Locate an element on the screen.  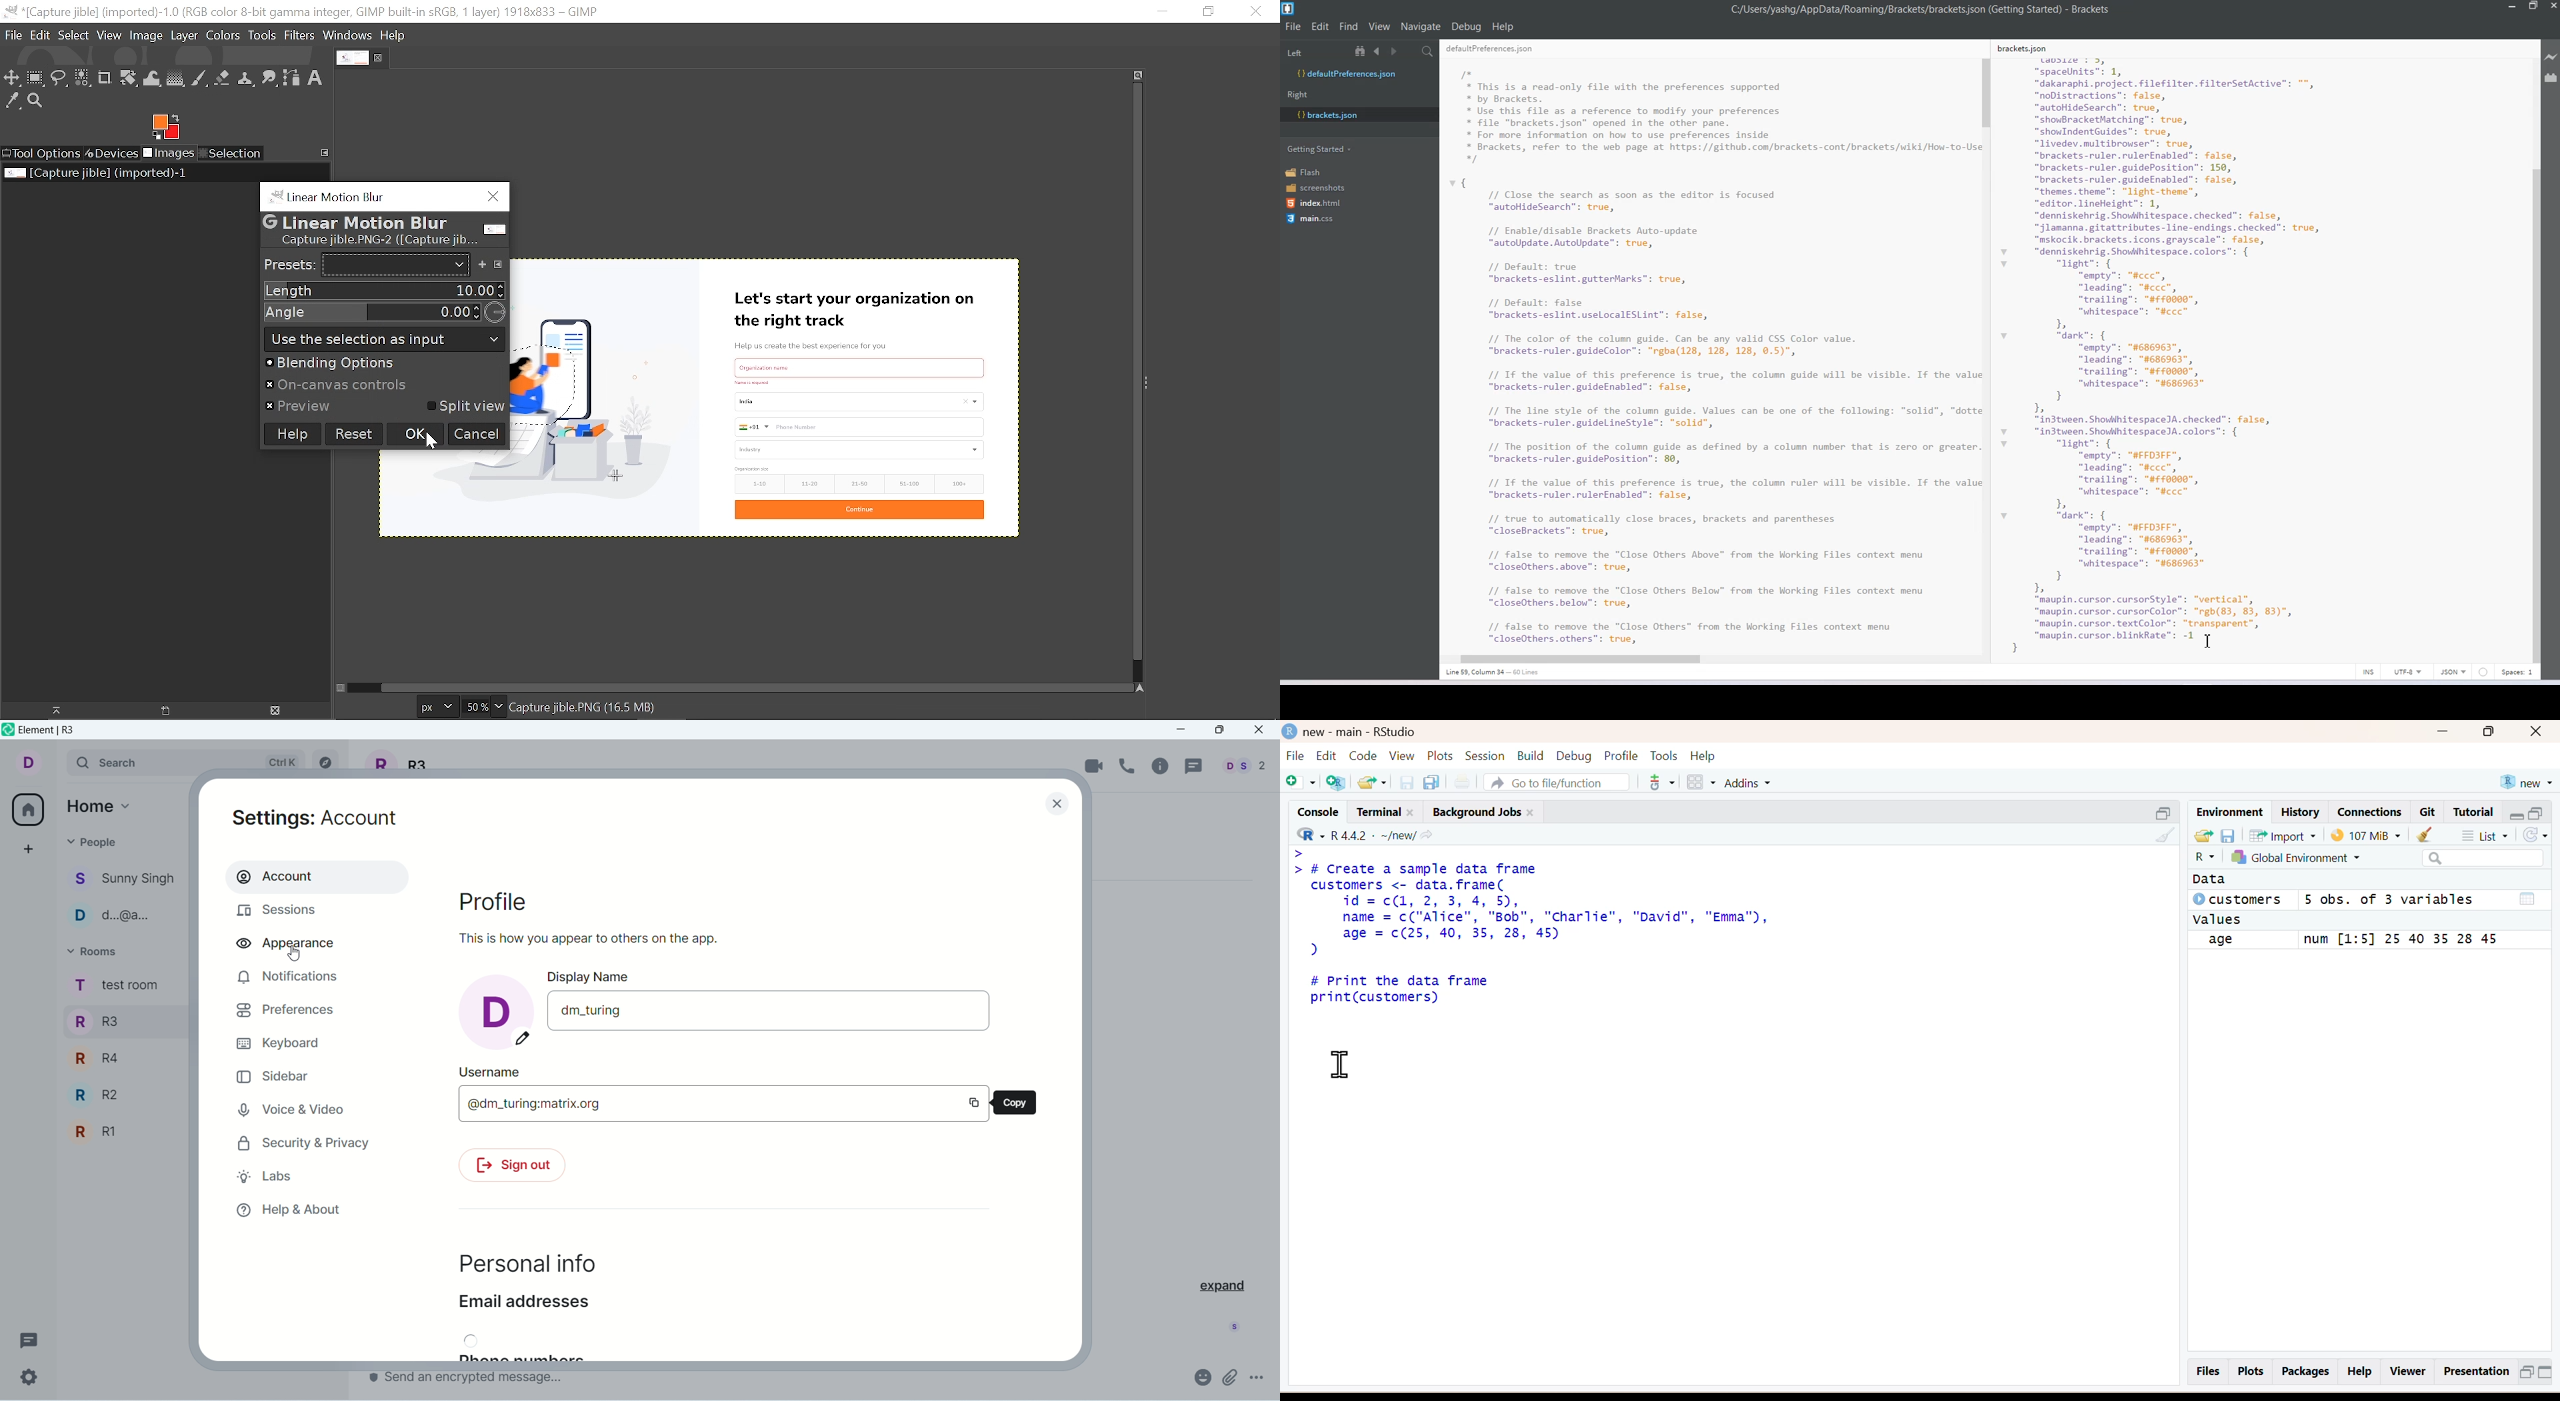
Edit is located at coordinates (1329, 755).